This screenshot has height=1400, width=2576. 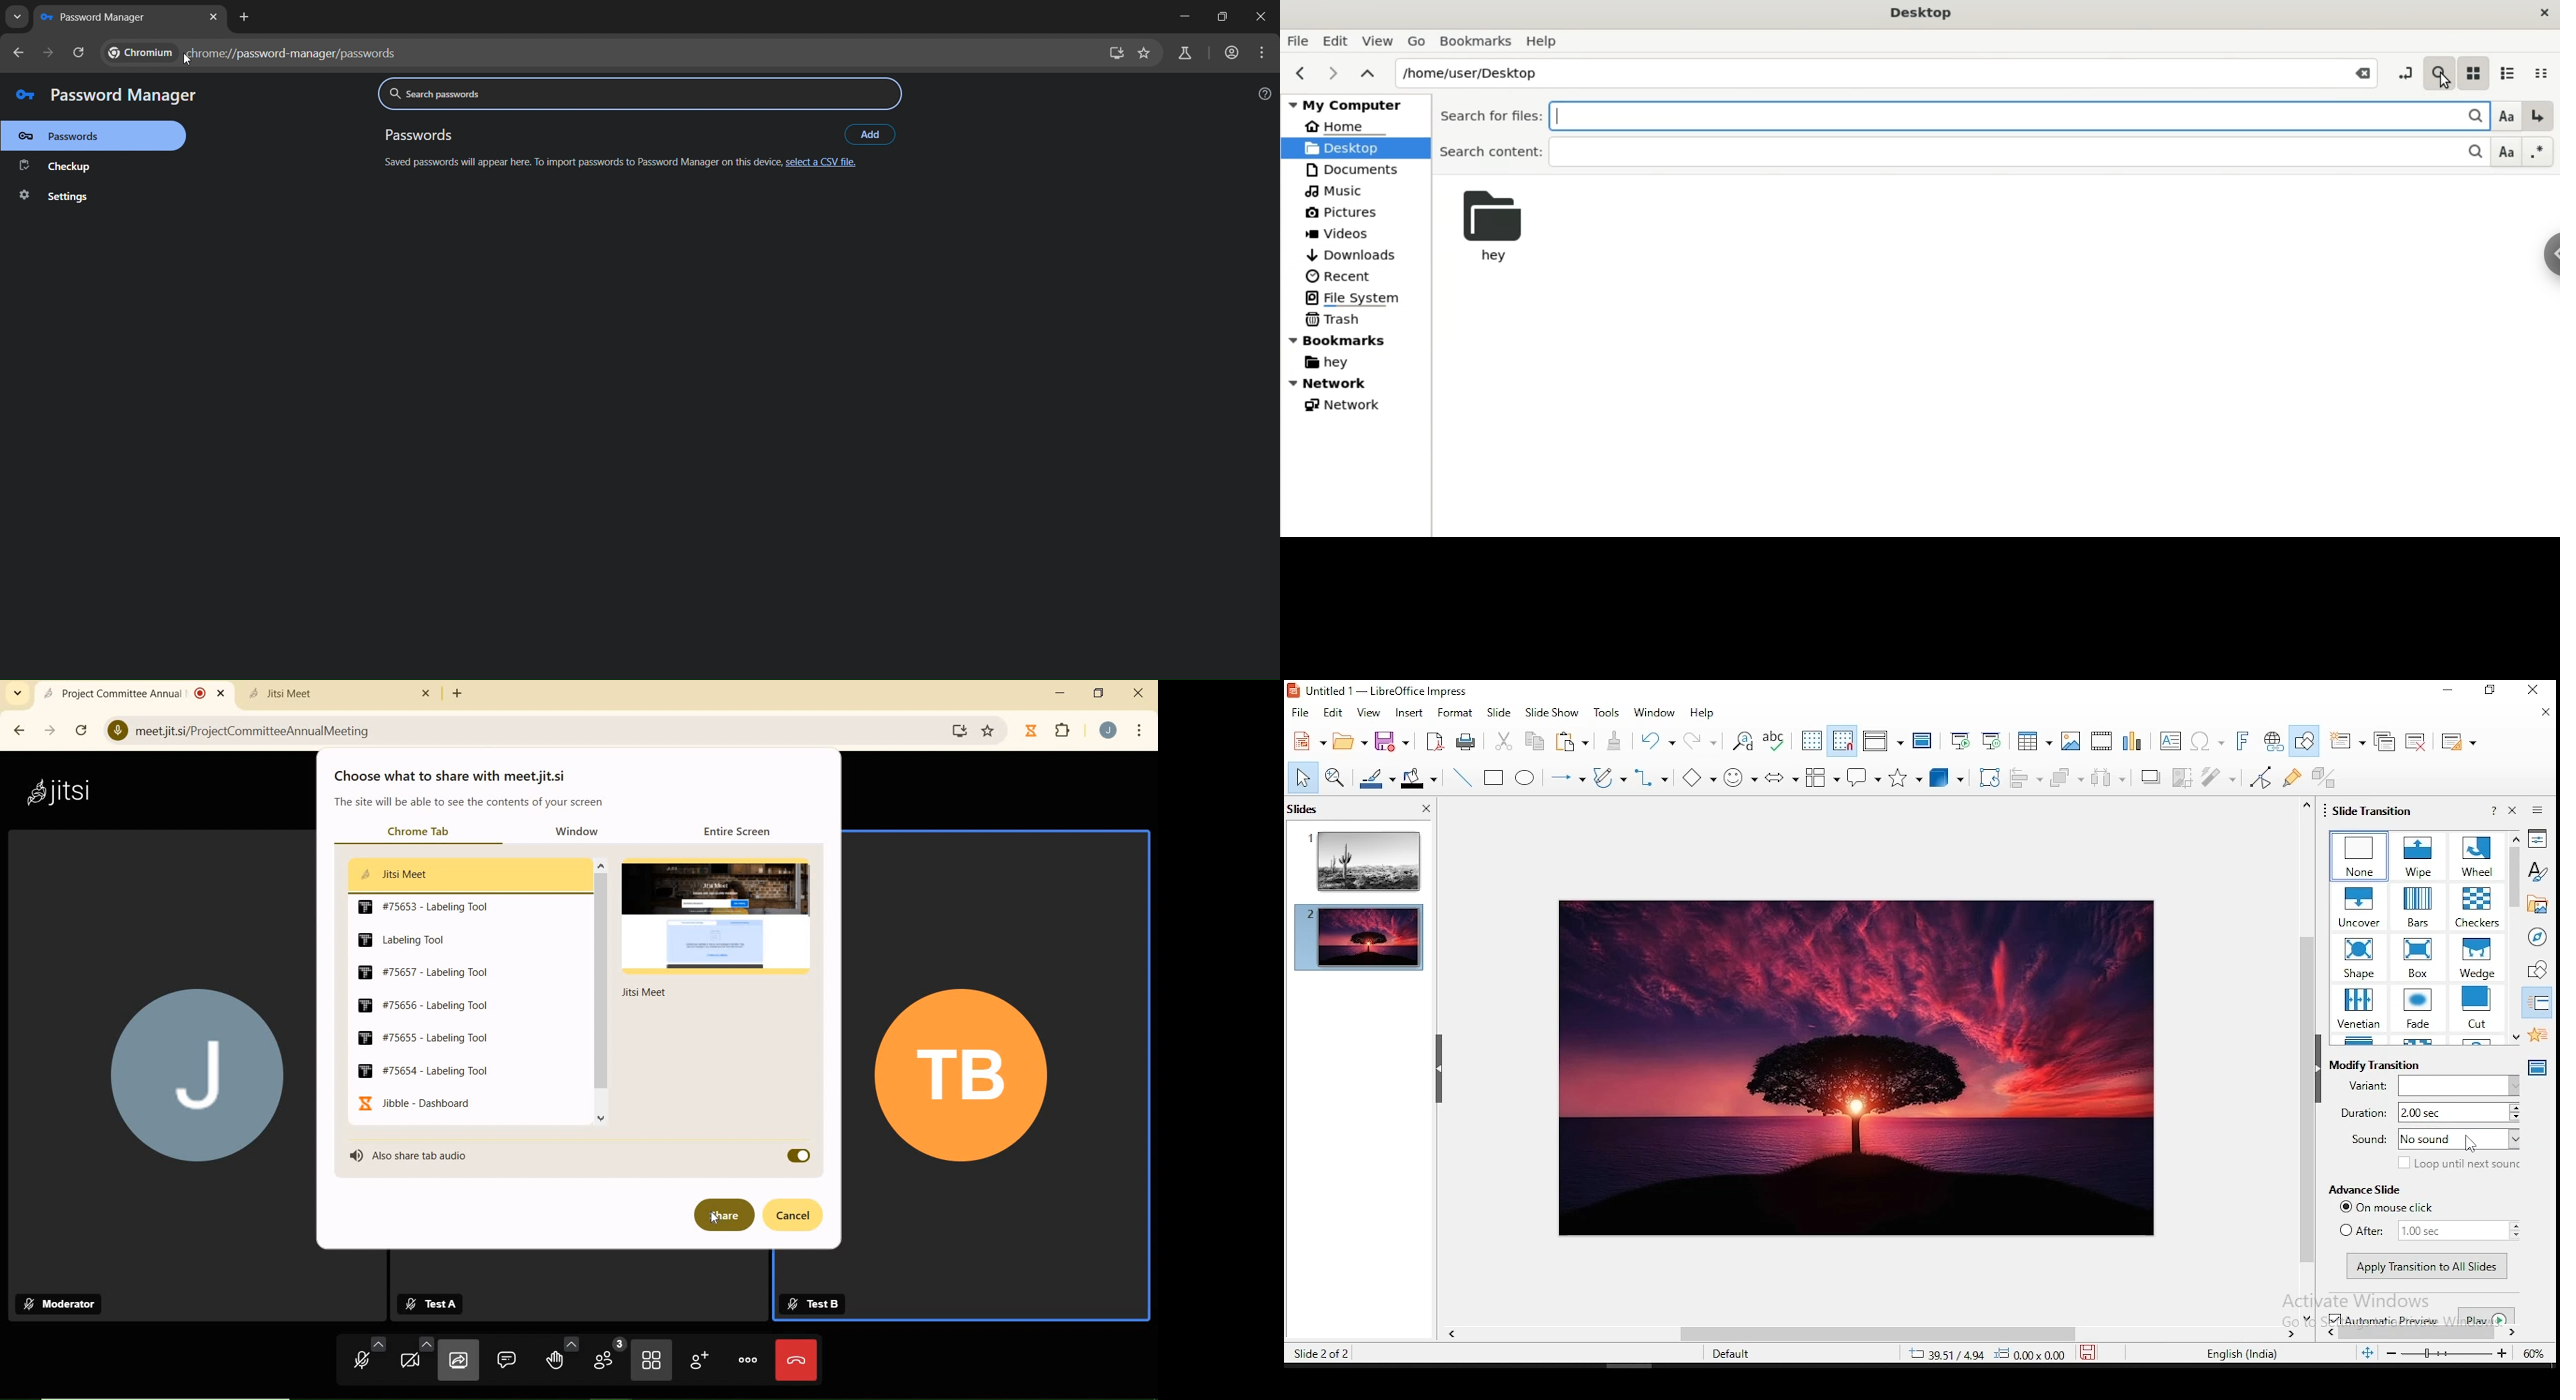 What do you see at coordinates (457, 1362) in the screenshot?
I see `share screen` at bounding box center [457, 1362].